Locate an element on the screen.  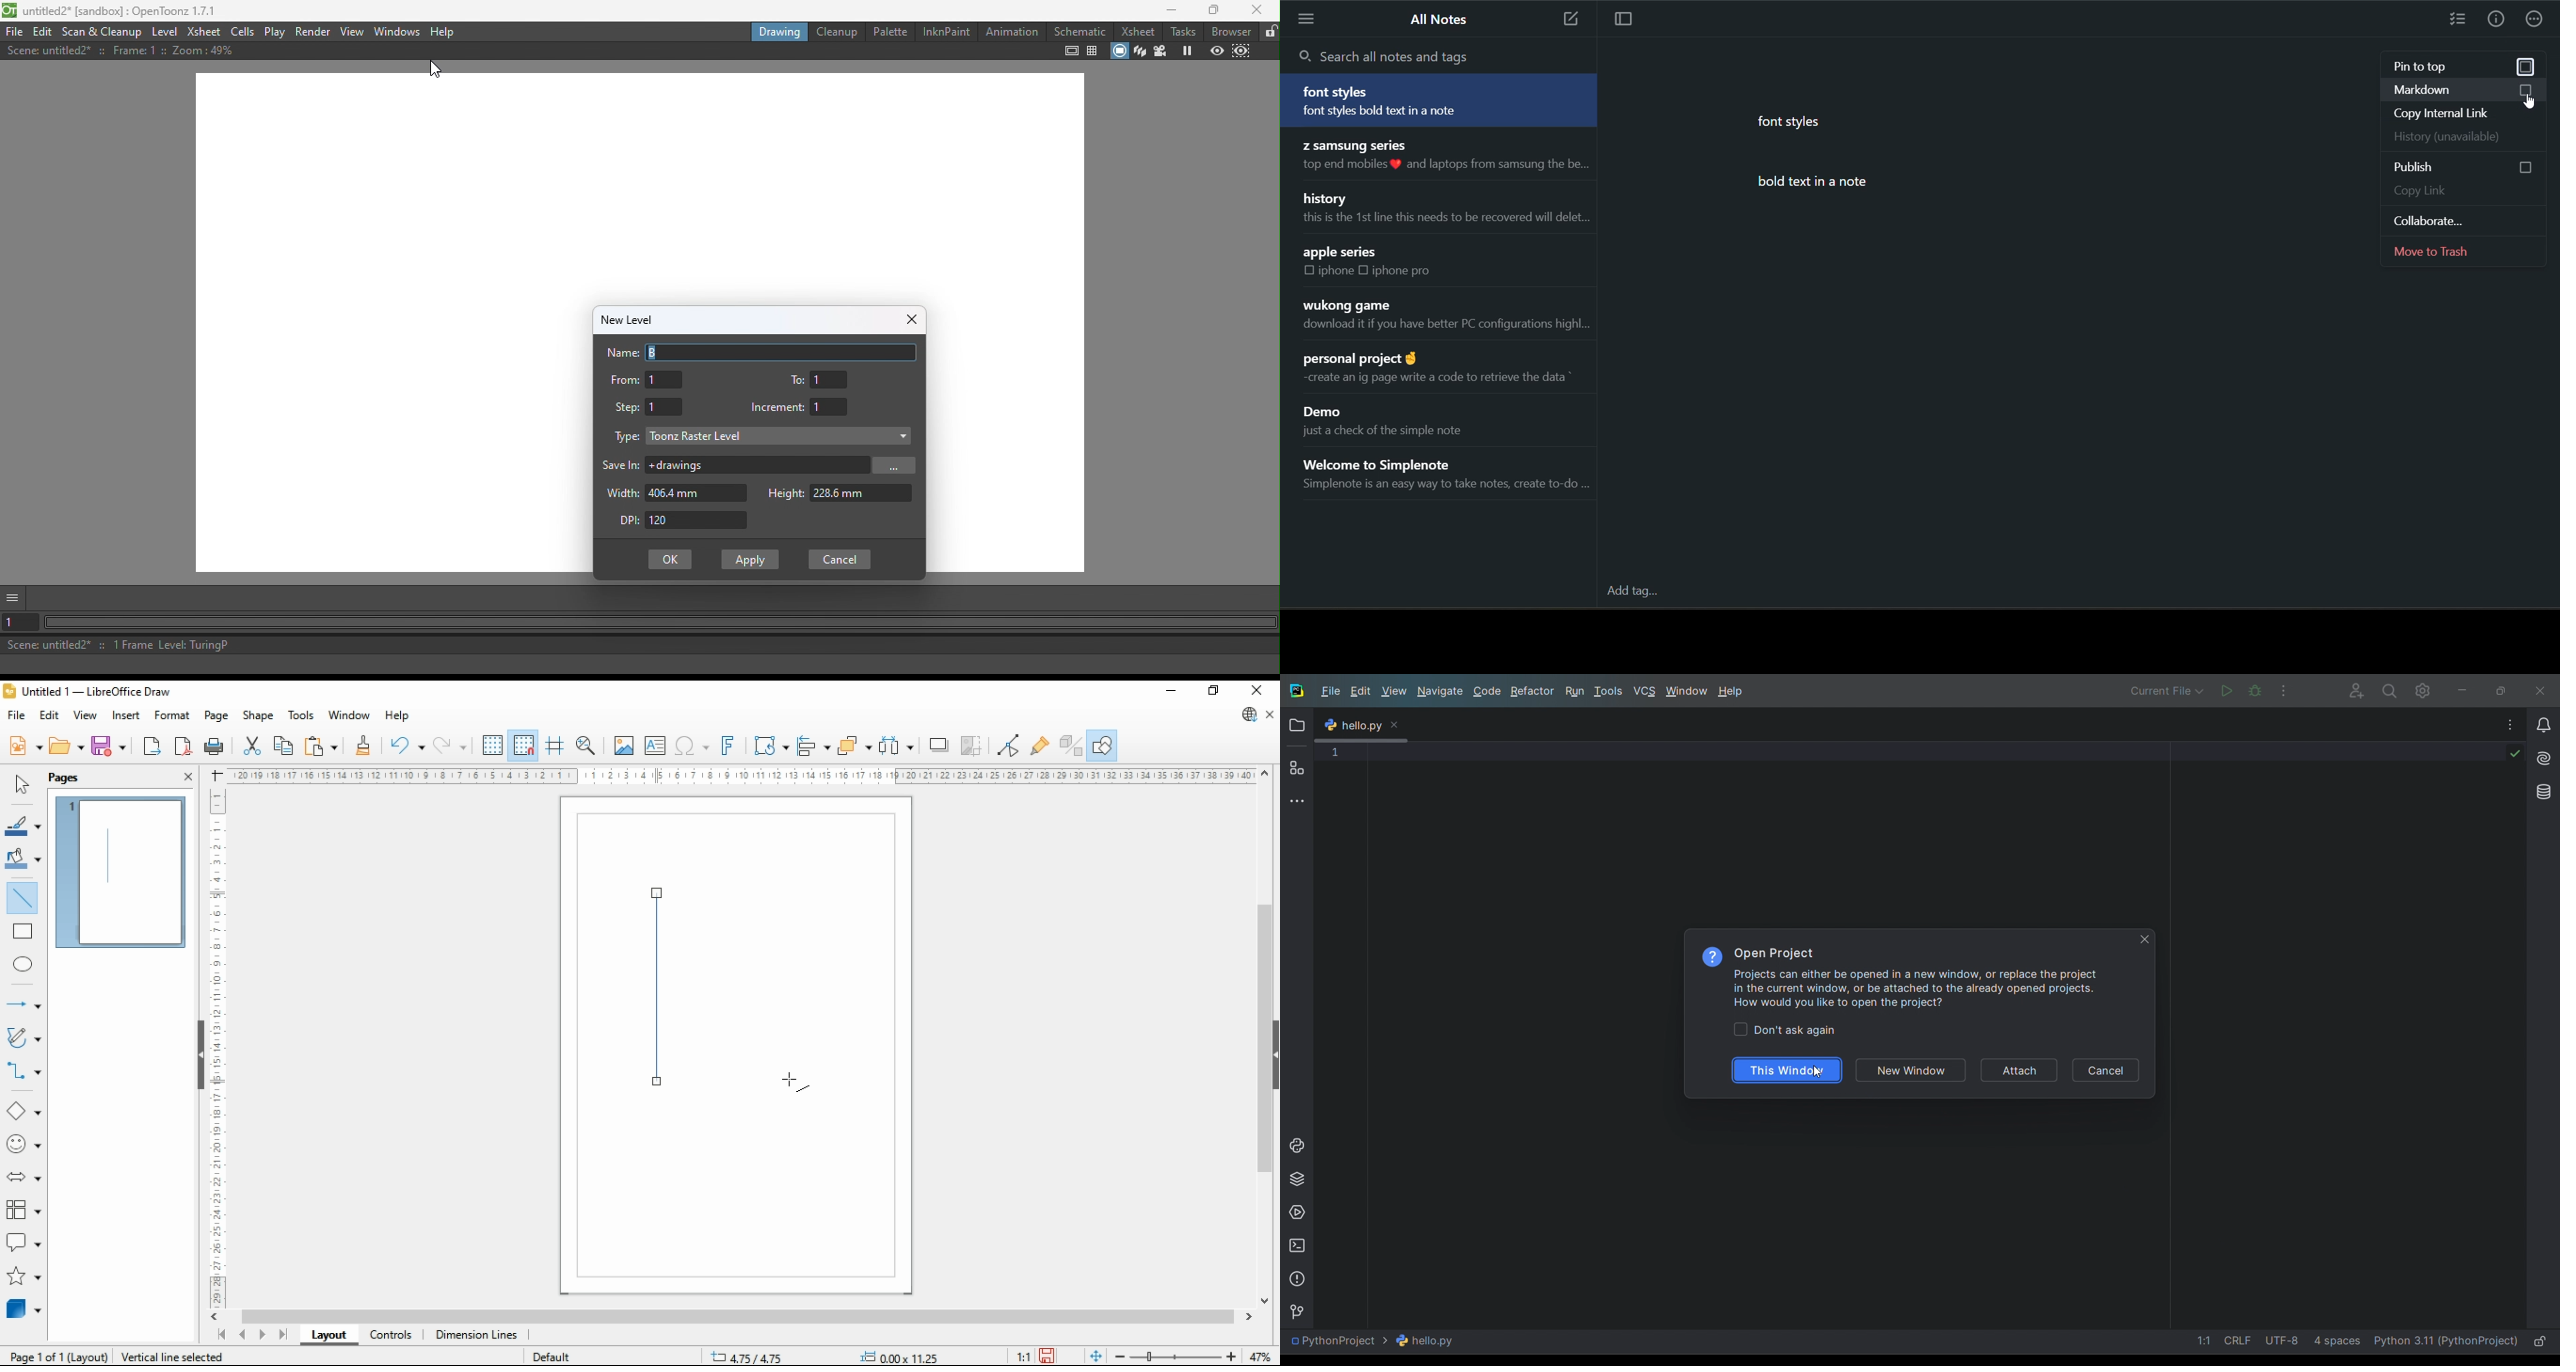
Camera view is located at coordinates (1163, 52).